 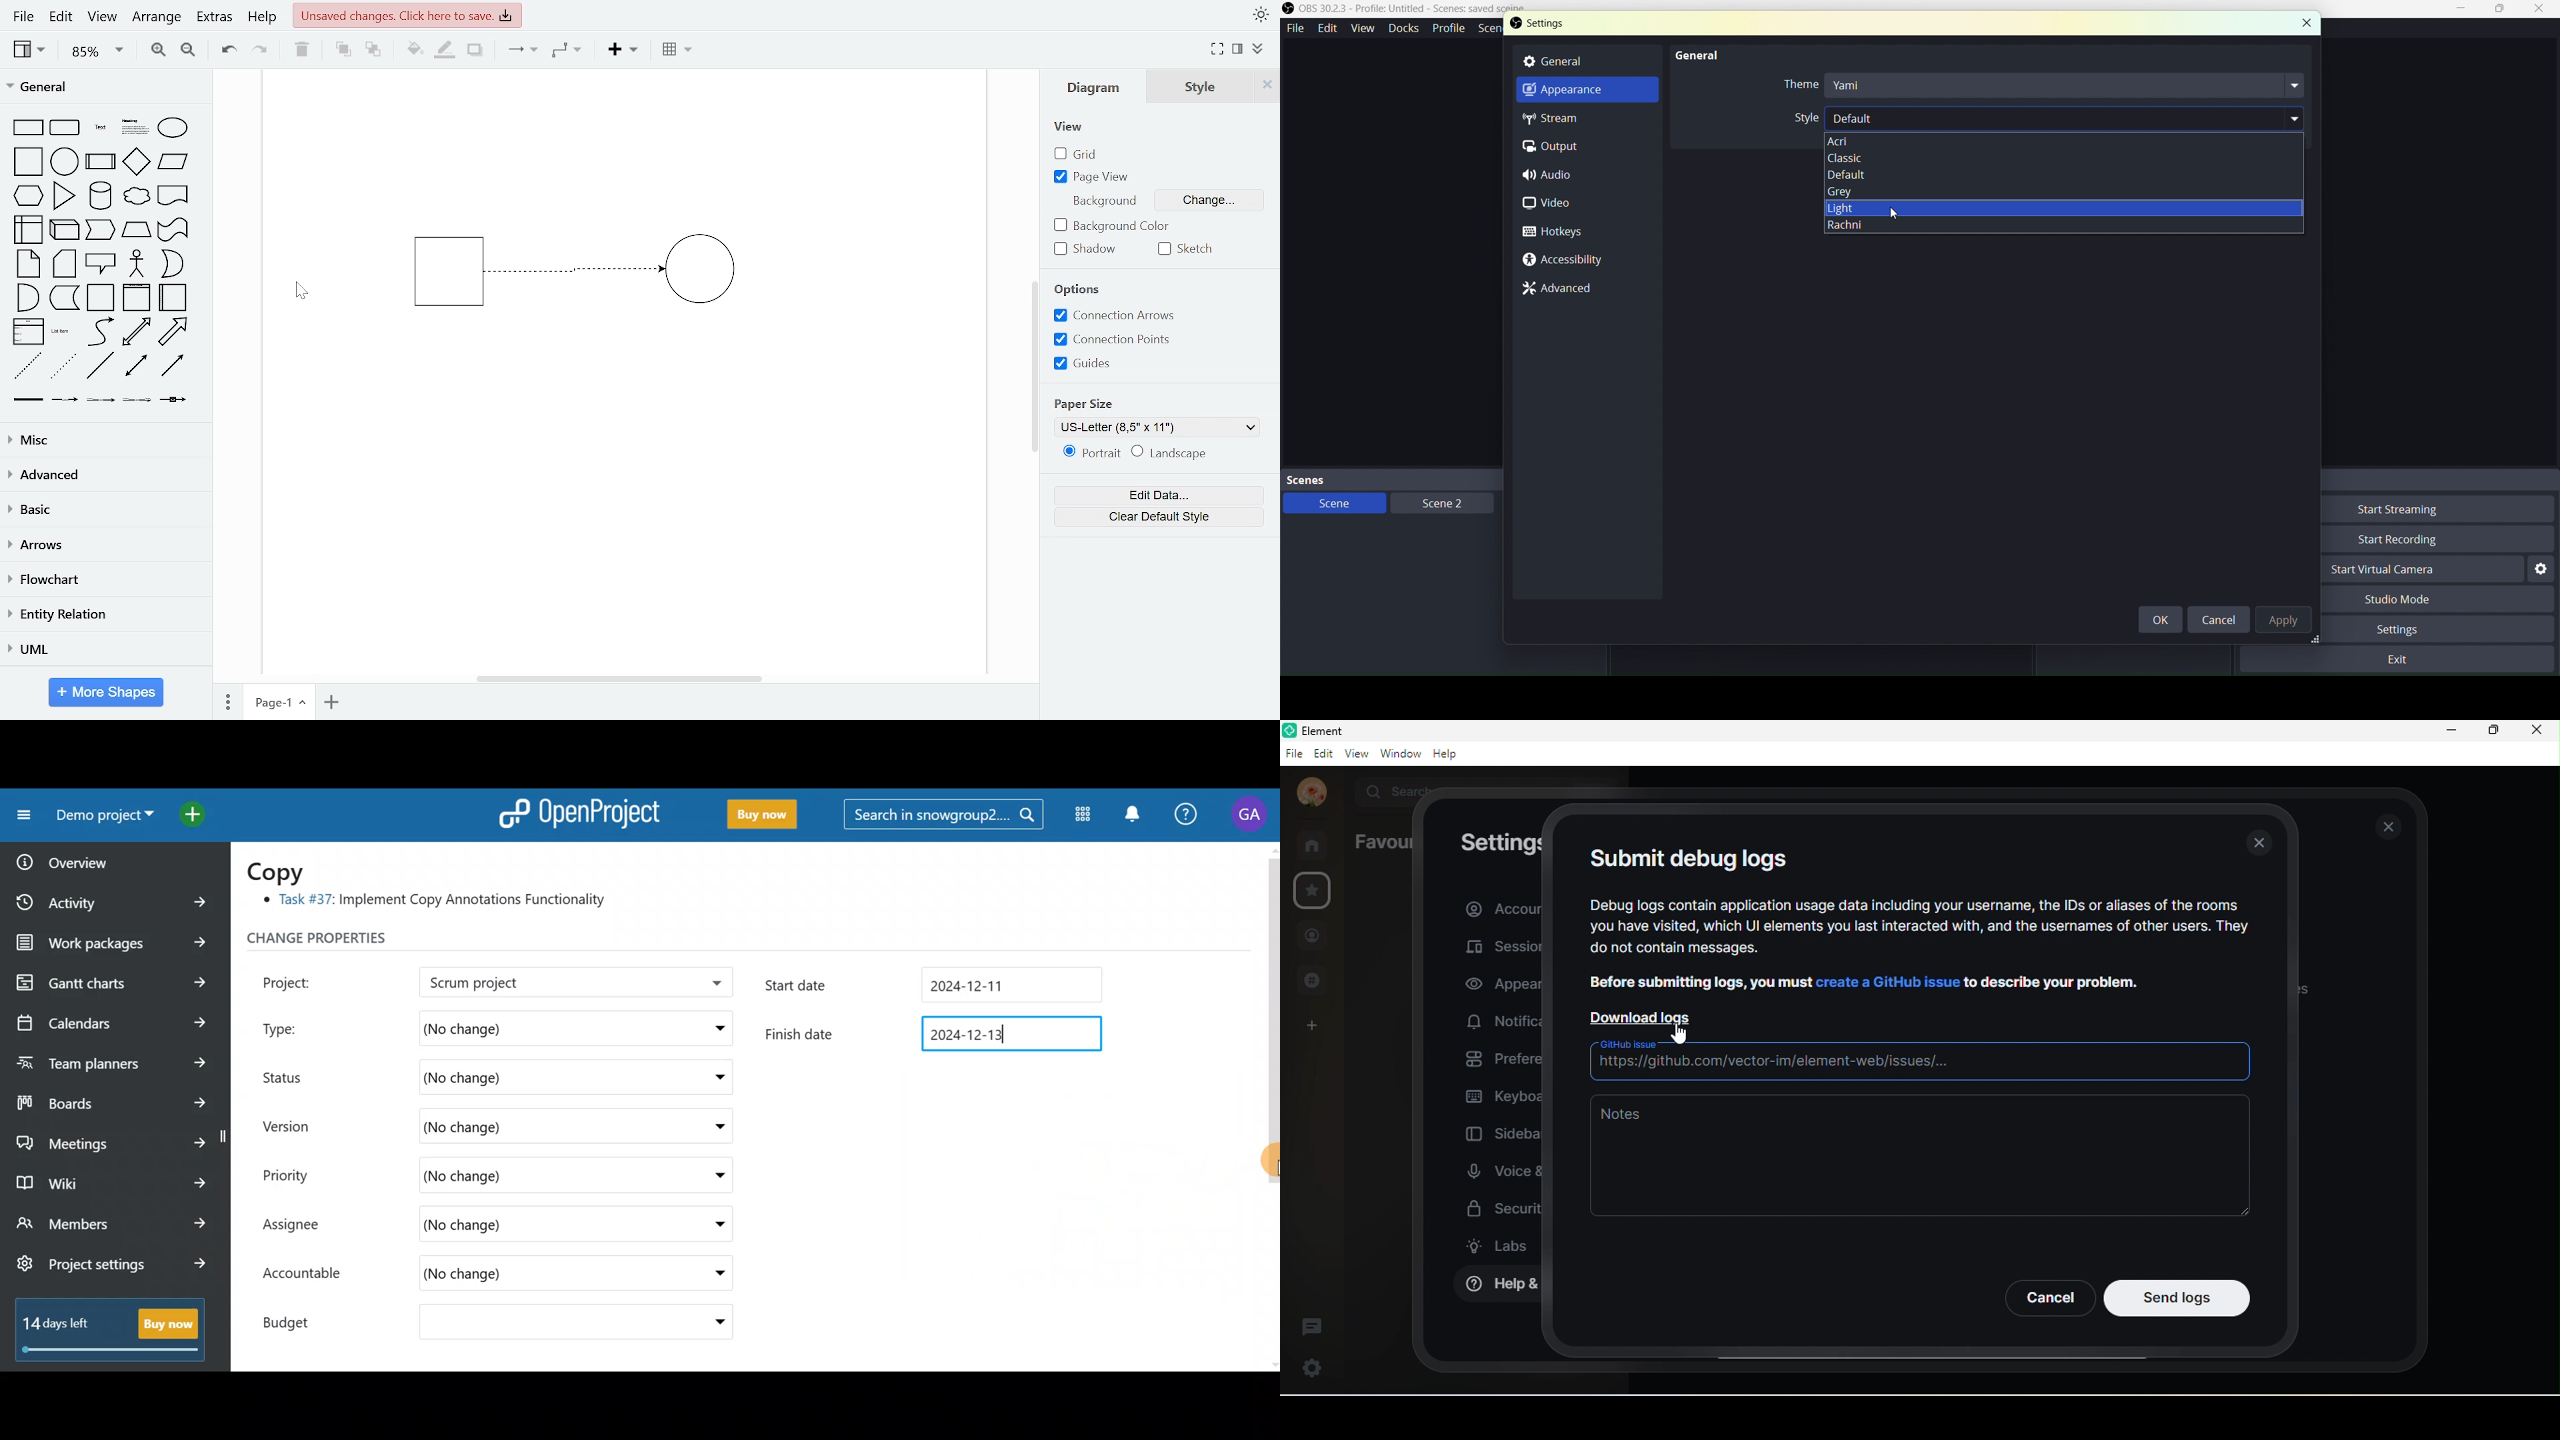 I want to click on favourites, so click(x=1317, y=892).